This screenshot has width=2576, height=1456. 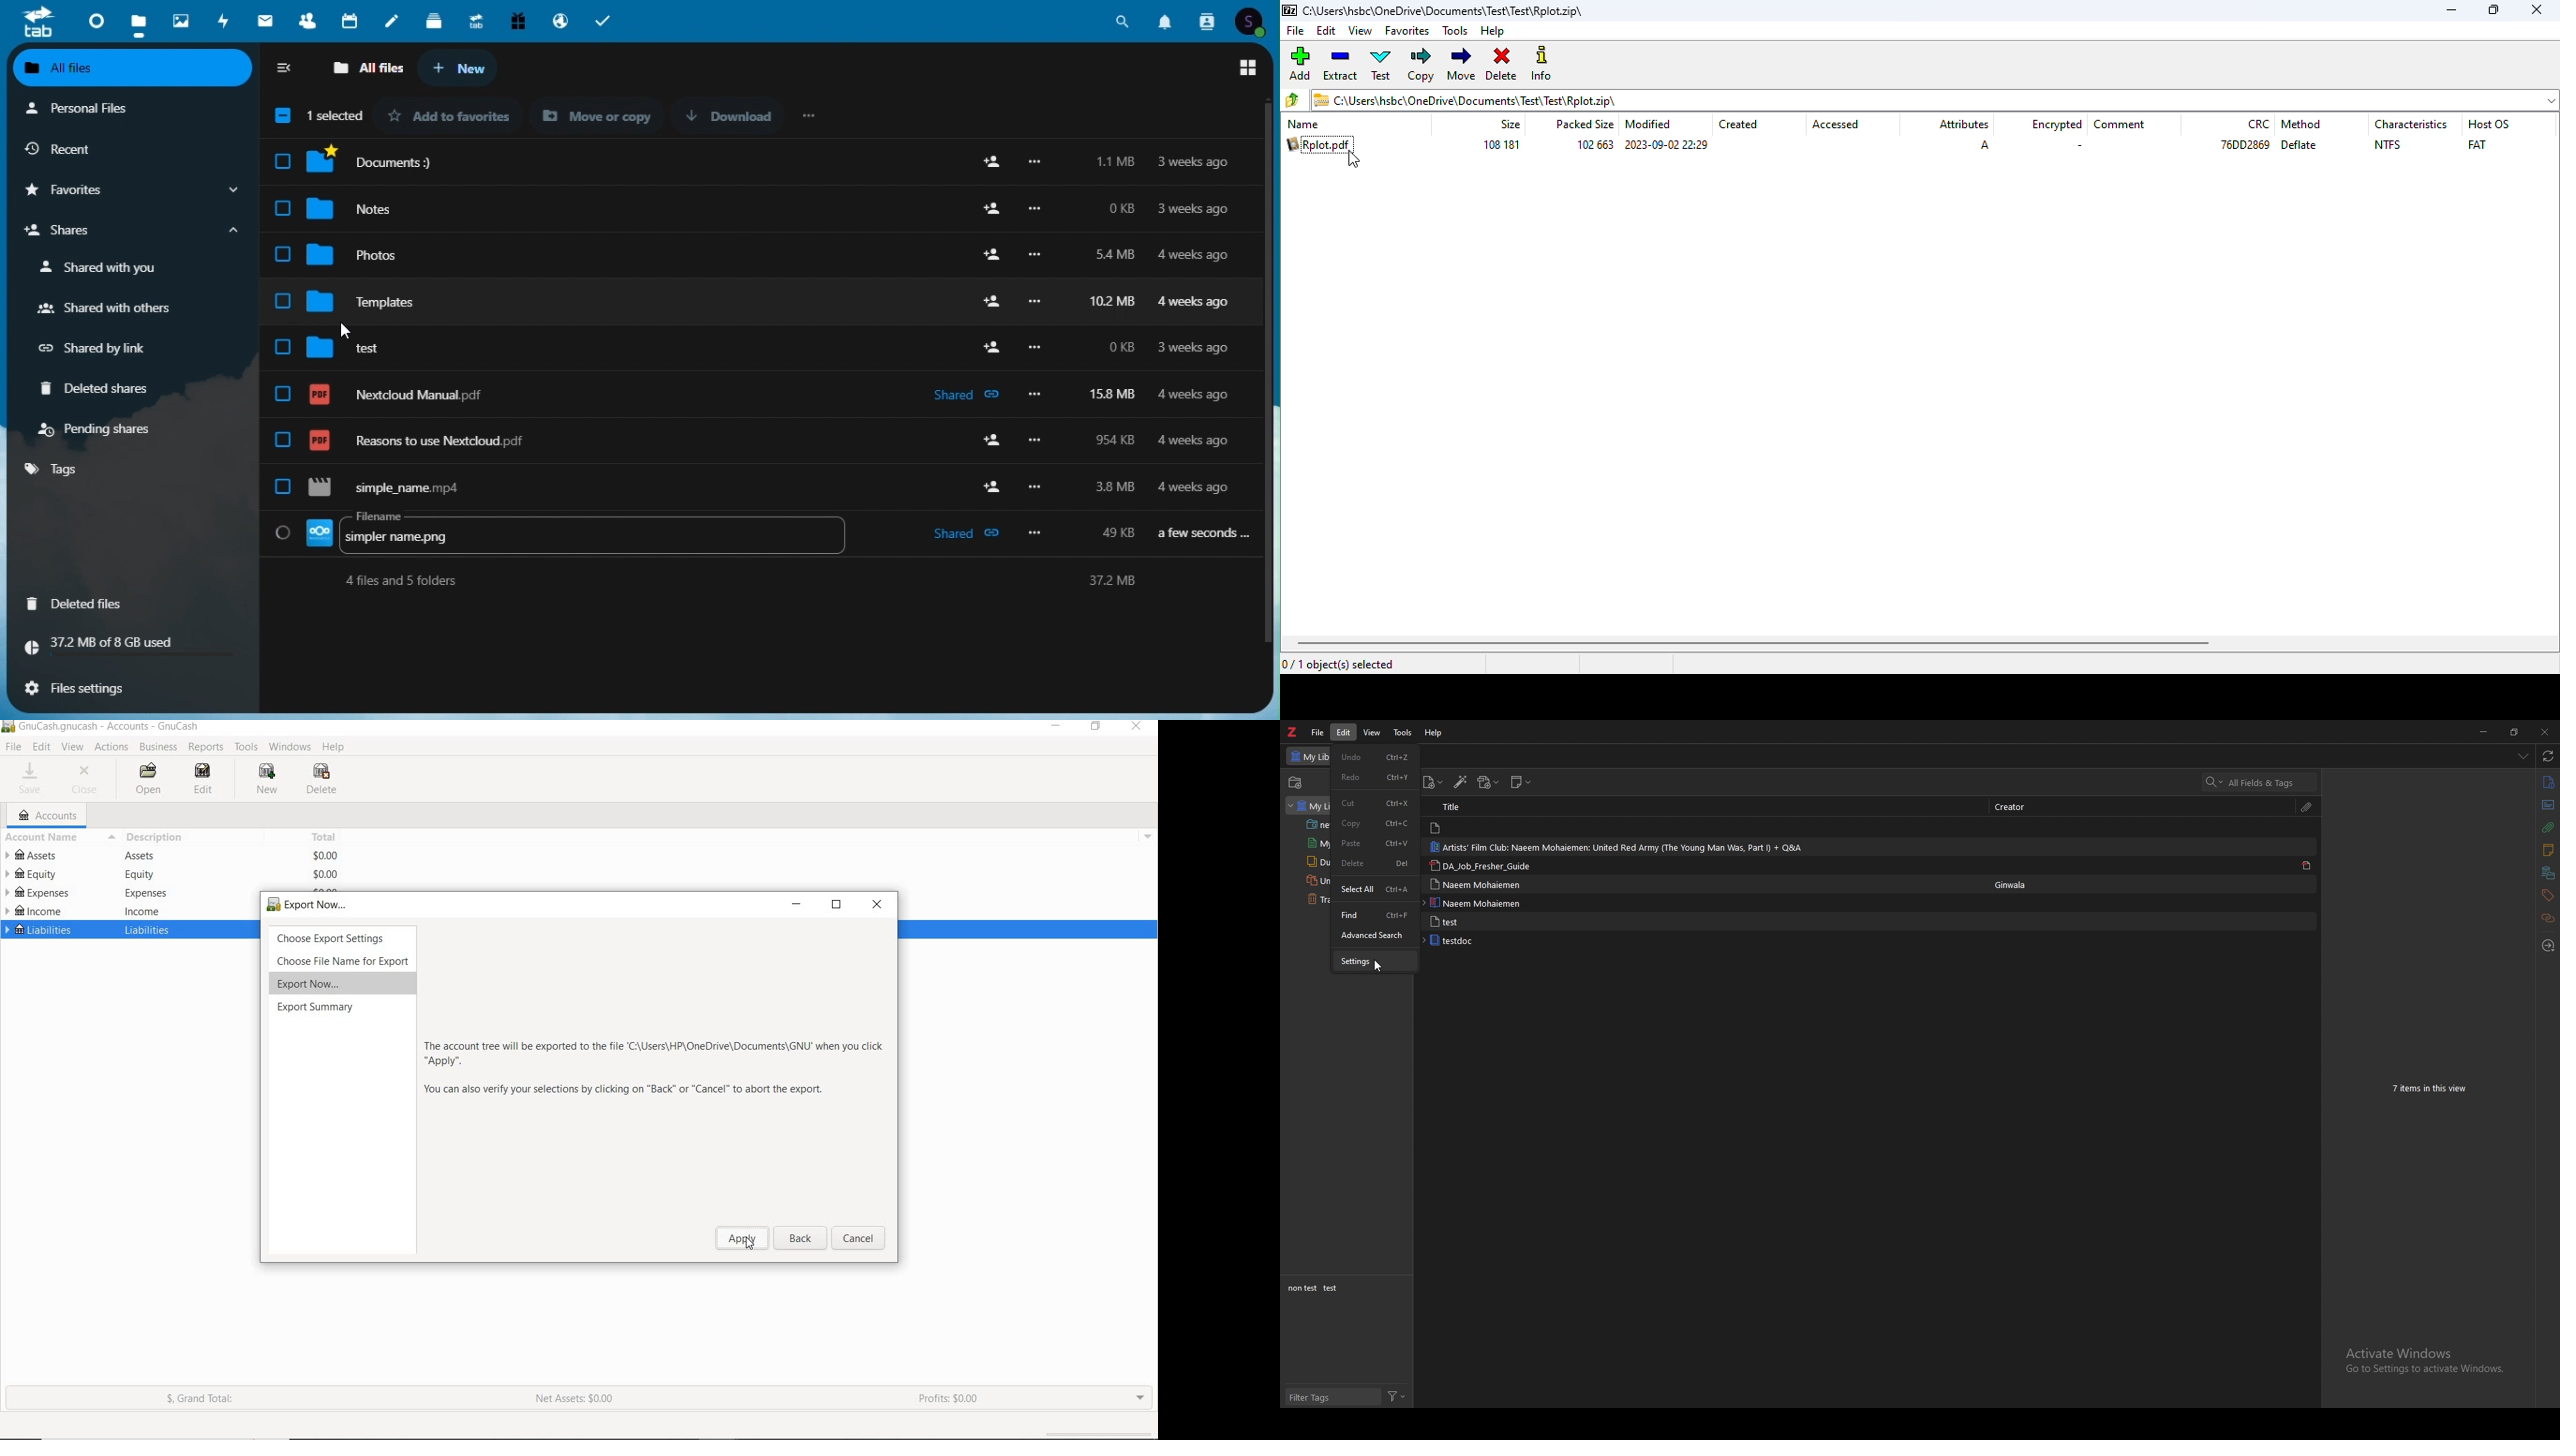 I want to click on export summary, so click(x=316, y=1008).